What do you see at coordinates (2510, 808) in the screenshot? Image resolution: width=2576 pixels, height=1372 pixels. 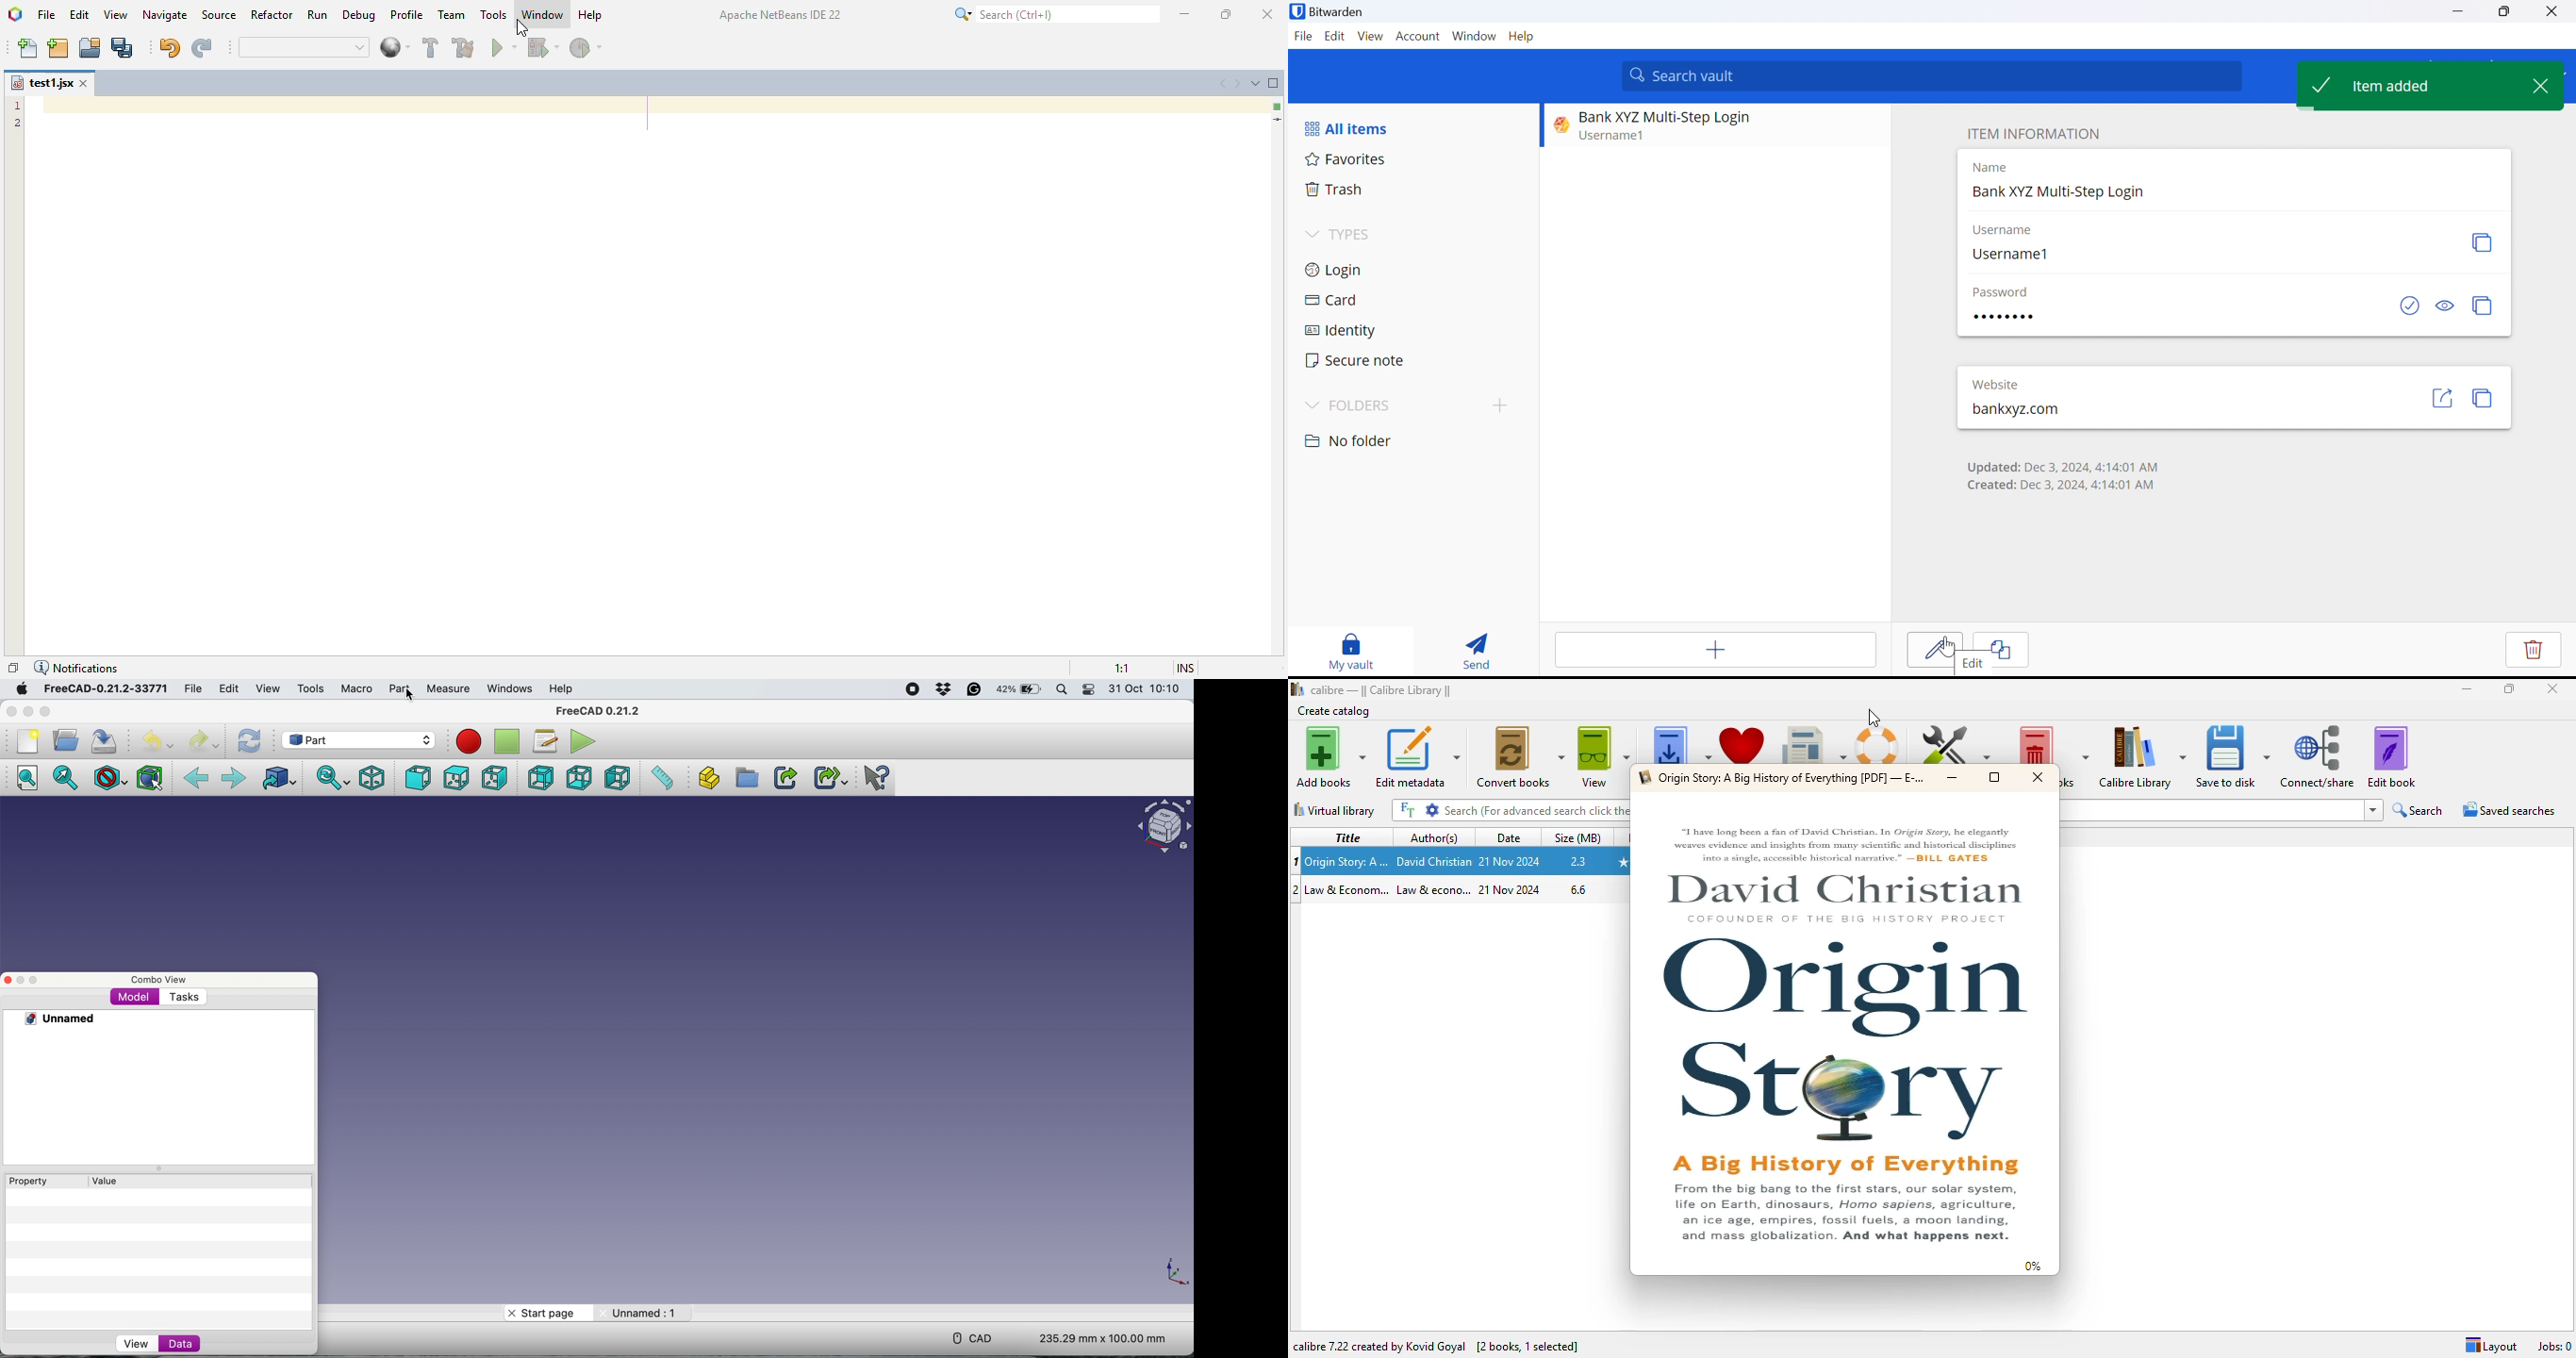 I see `saved searches` at bounding box center [2510, 808].